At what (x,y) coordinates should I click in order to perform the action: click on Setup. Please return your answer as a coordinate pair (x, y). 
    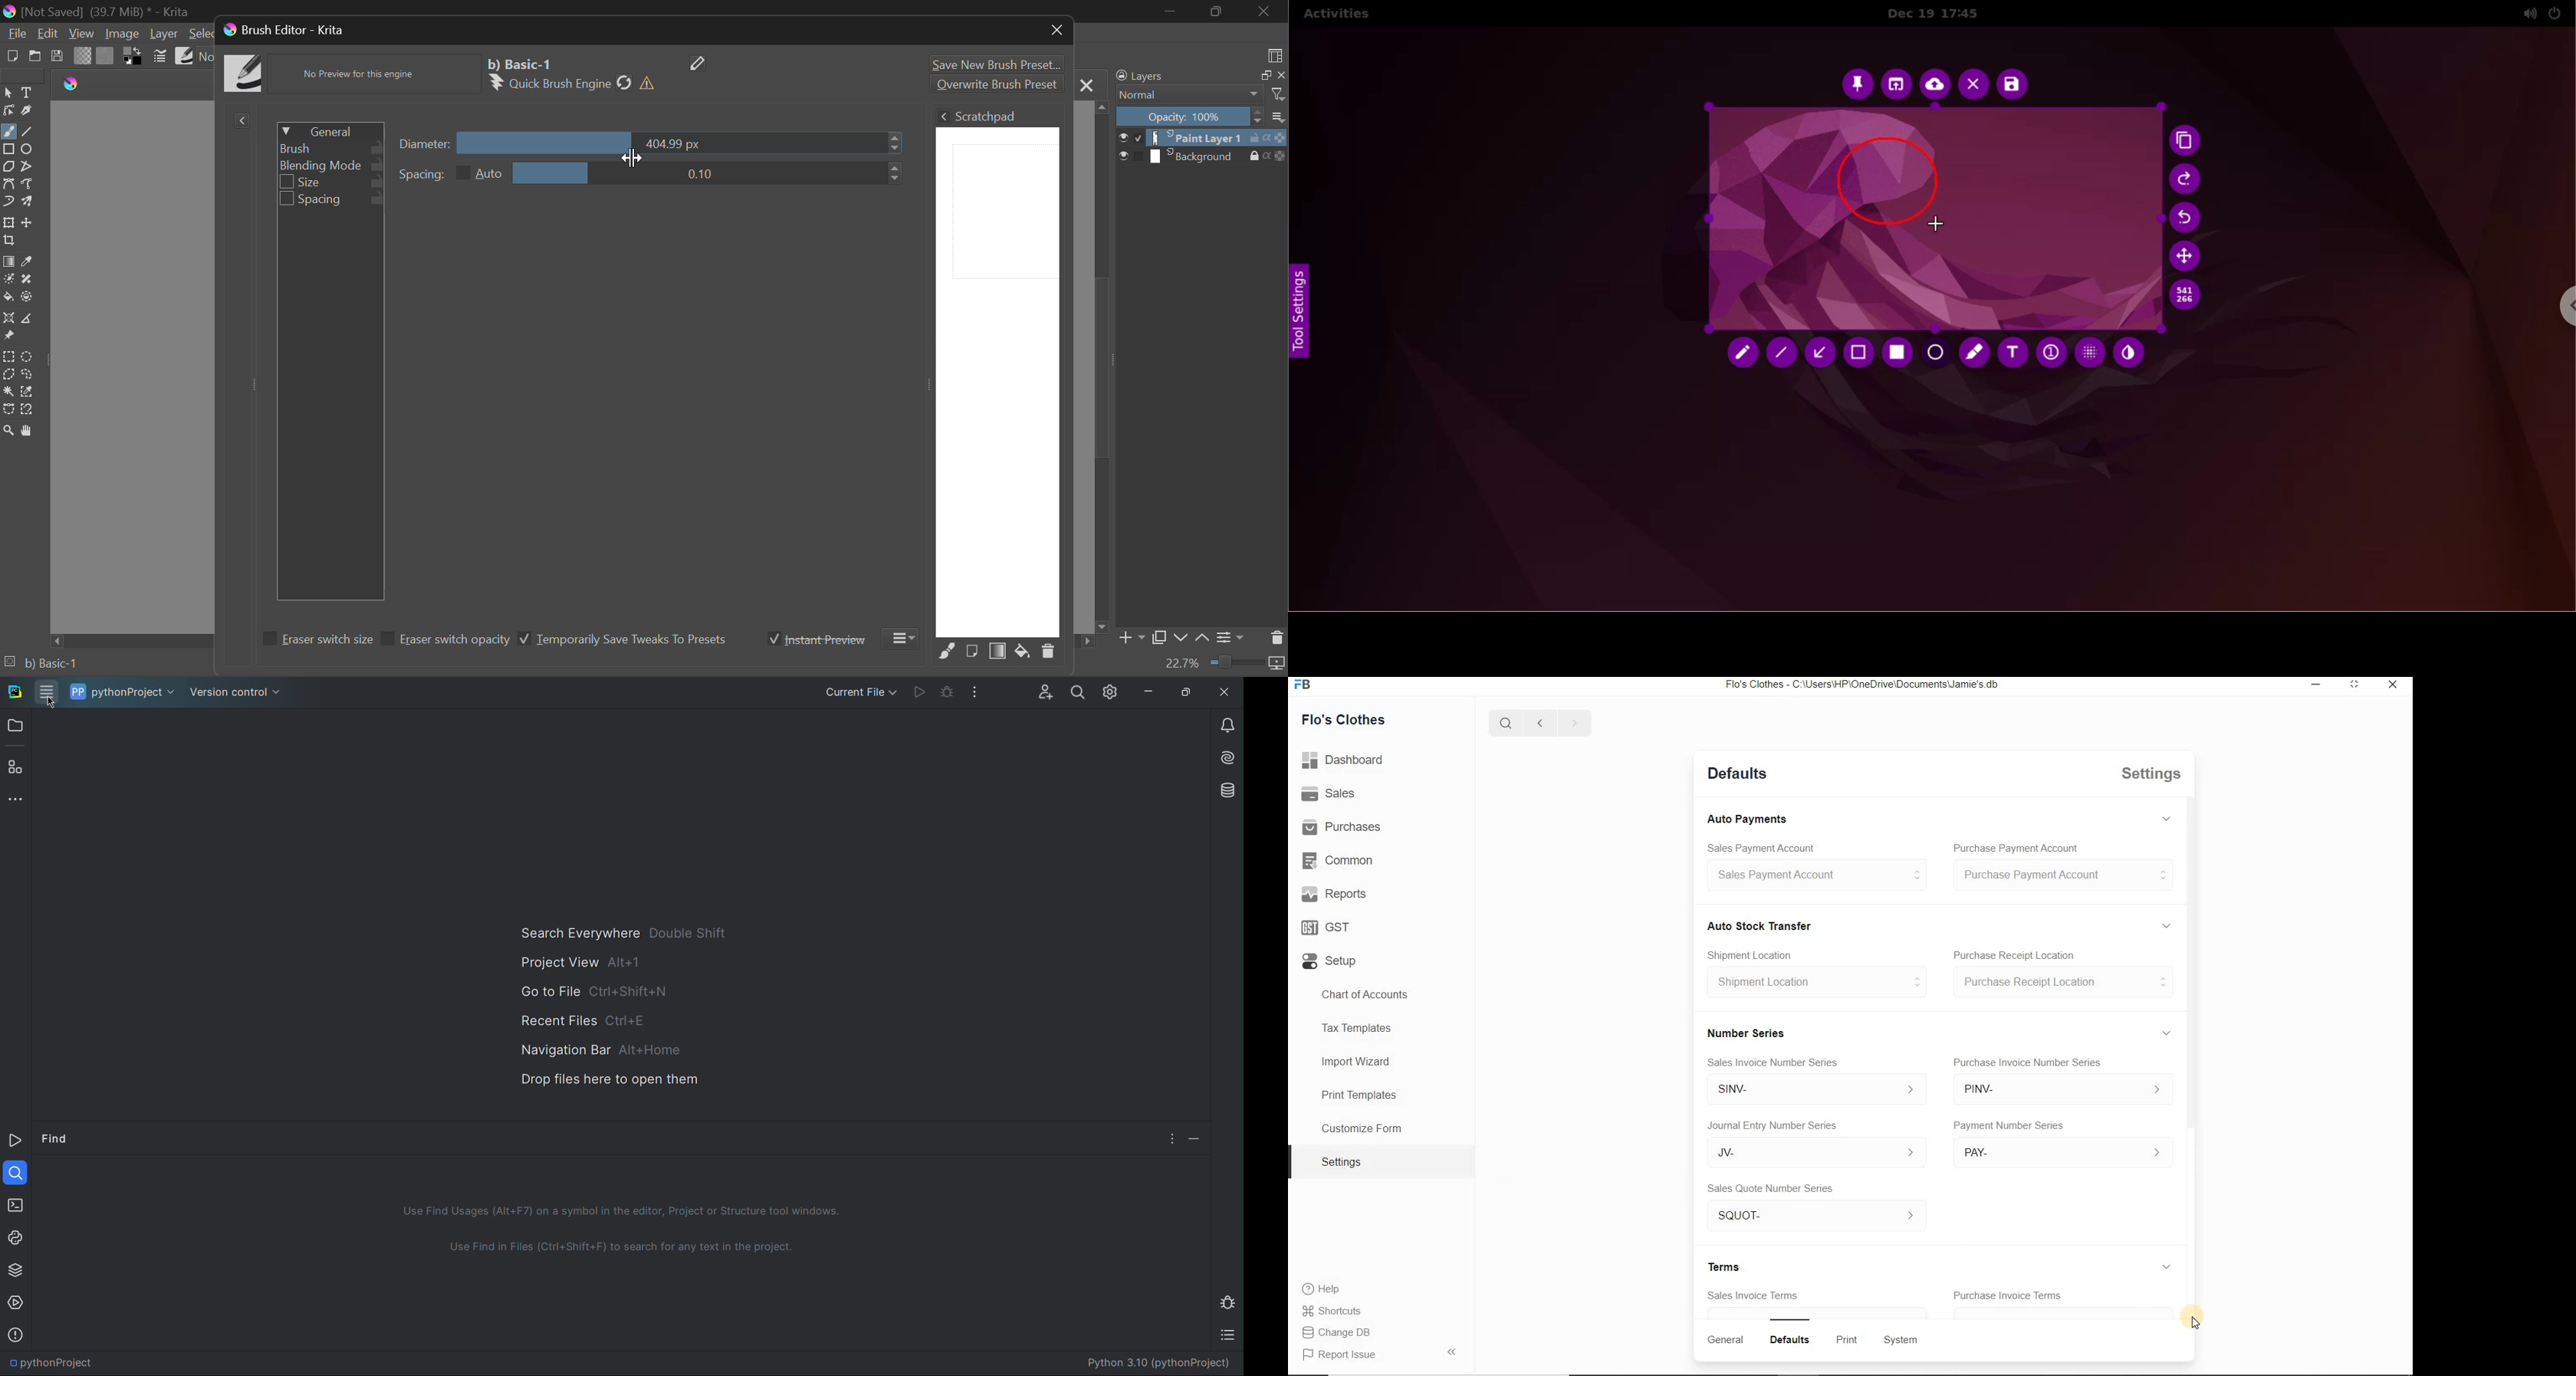
    Looking at the image, I should click on (1328, 964).